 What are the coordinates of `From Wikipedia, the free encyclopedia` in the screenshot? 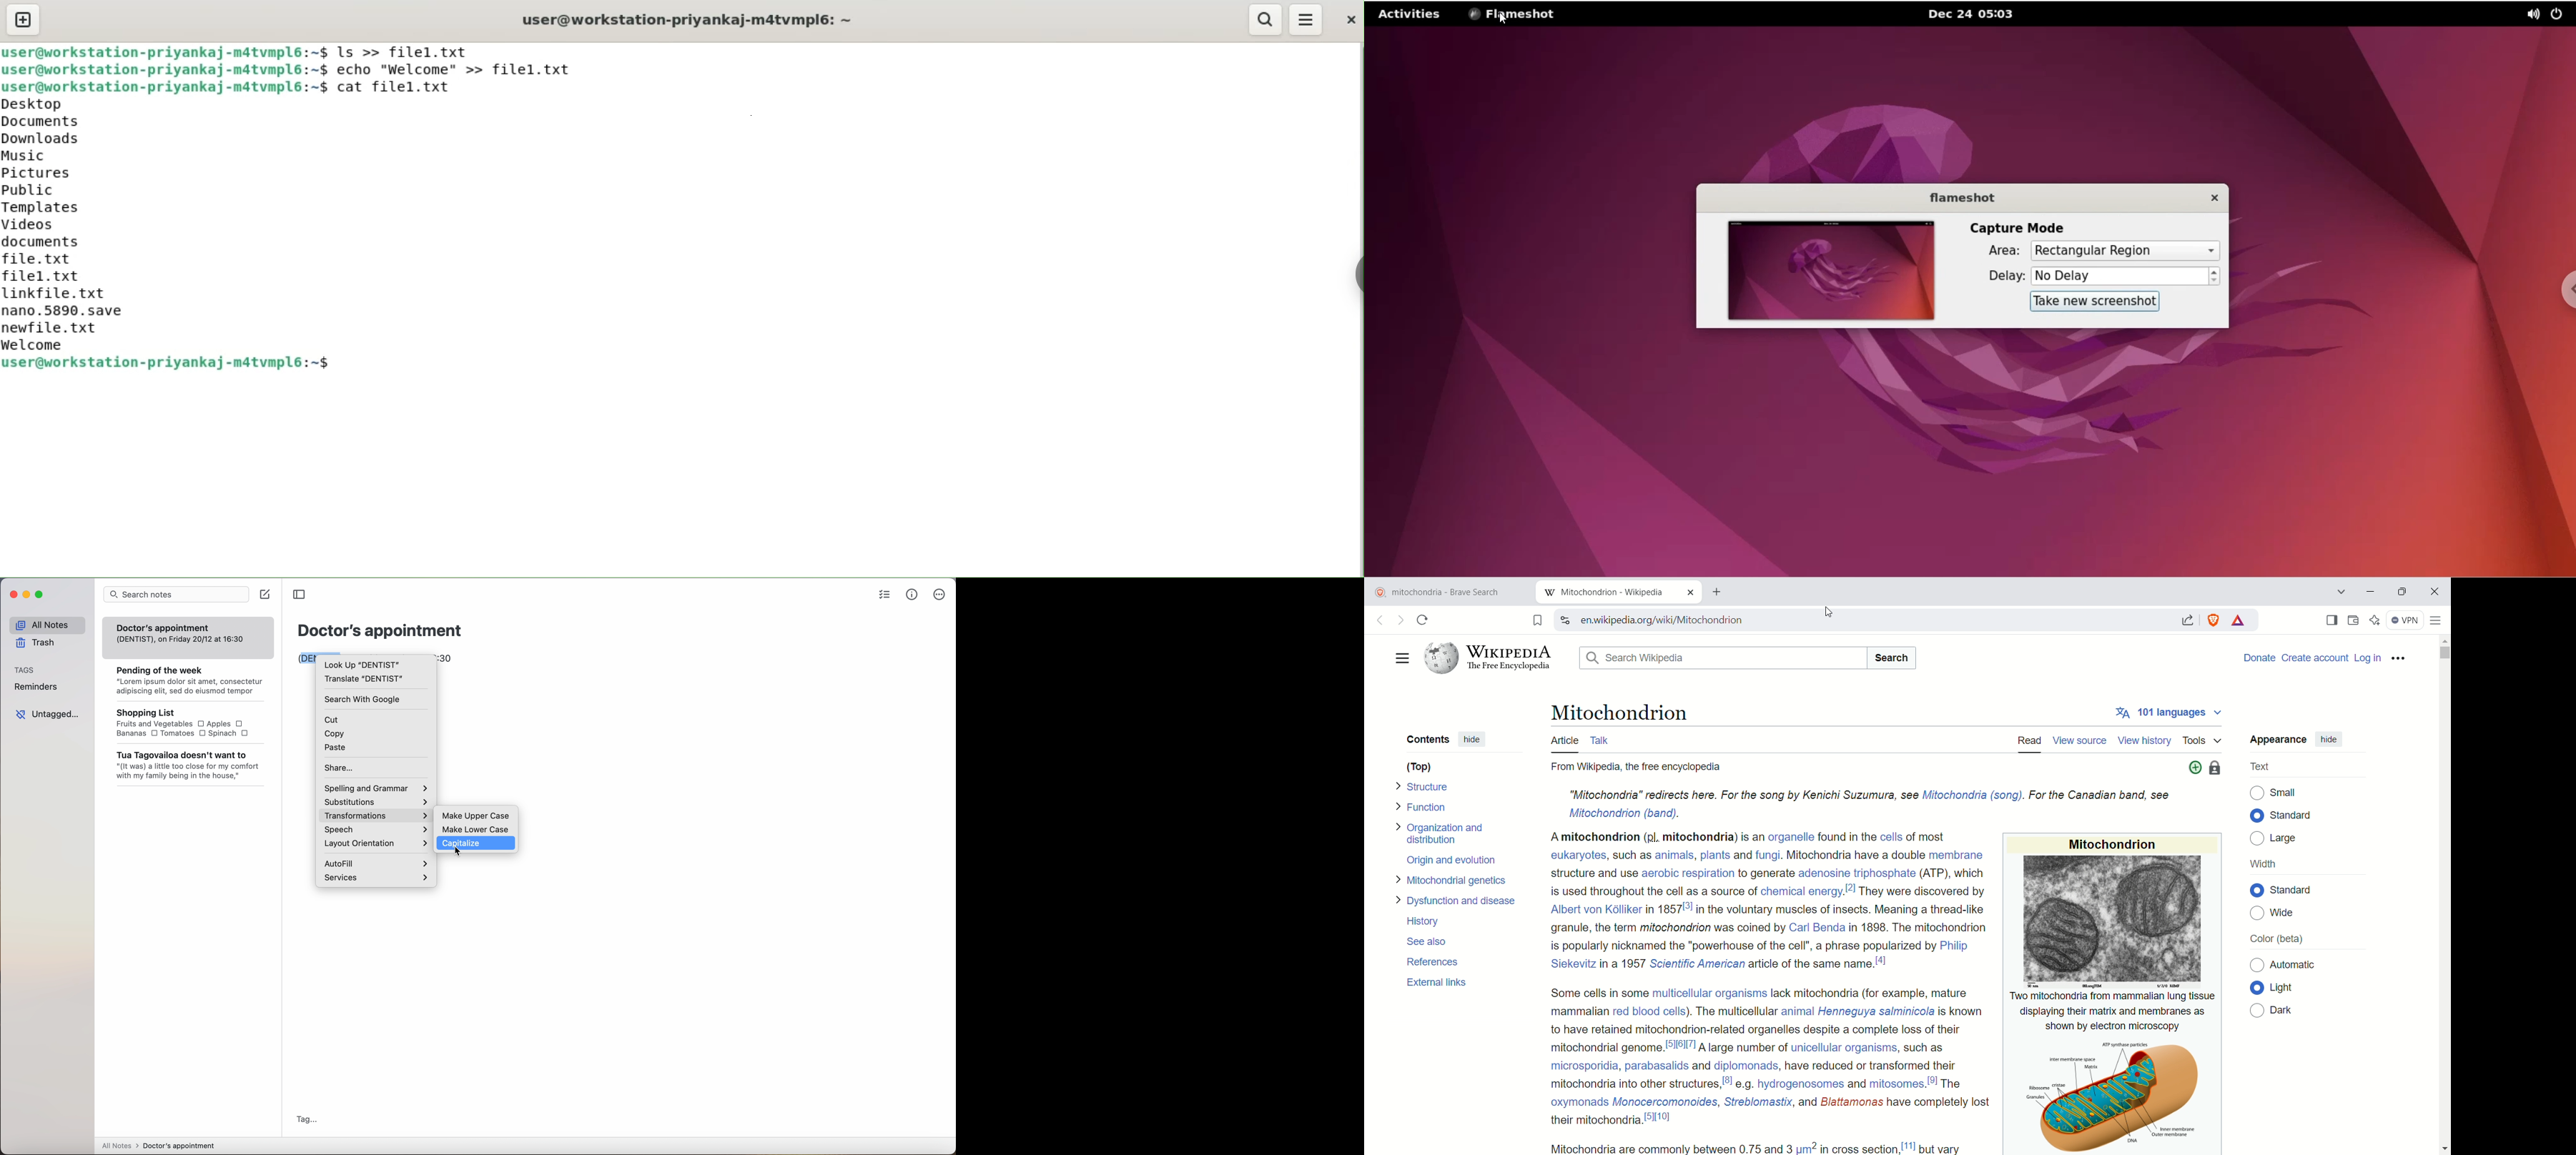 It's located at (1650, 767).